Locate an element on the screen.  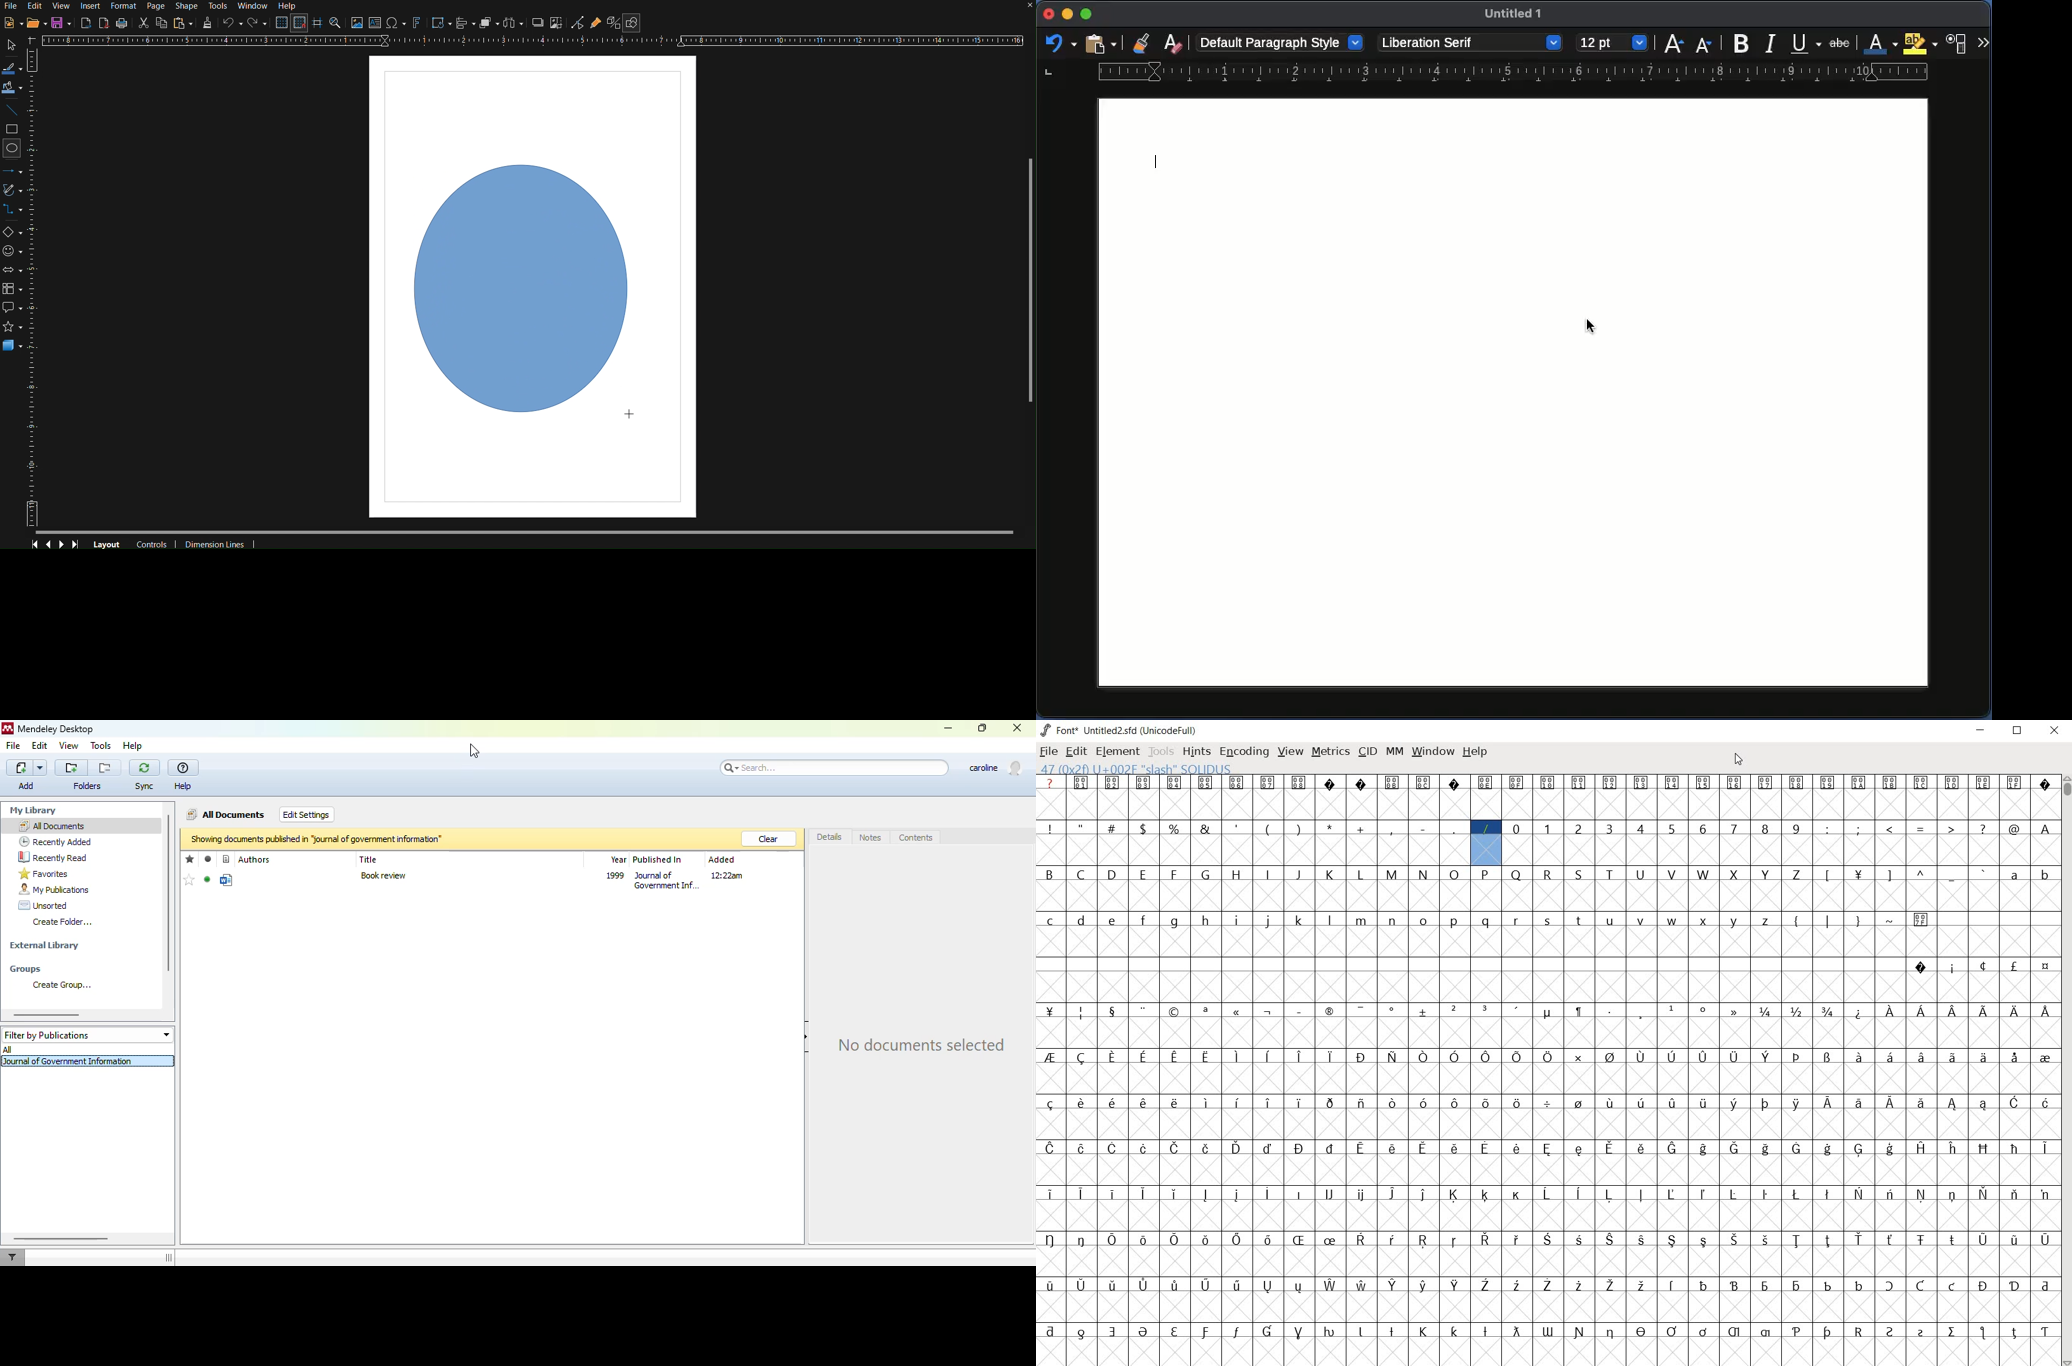
create group is located at coordinates (58, 985).